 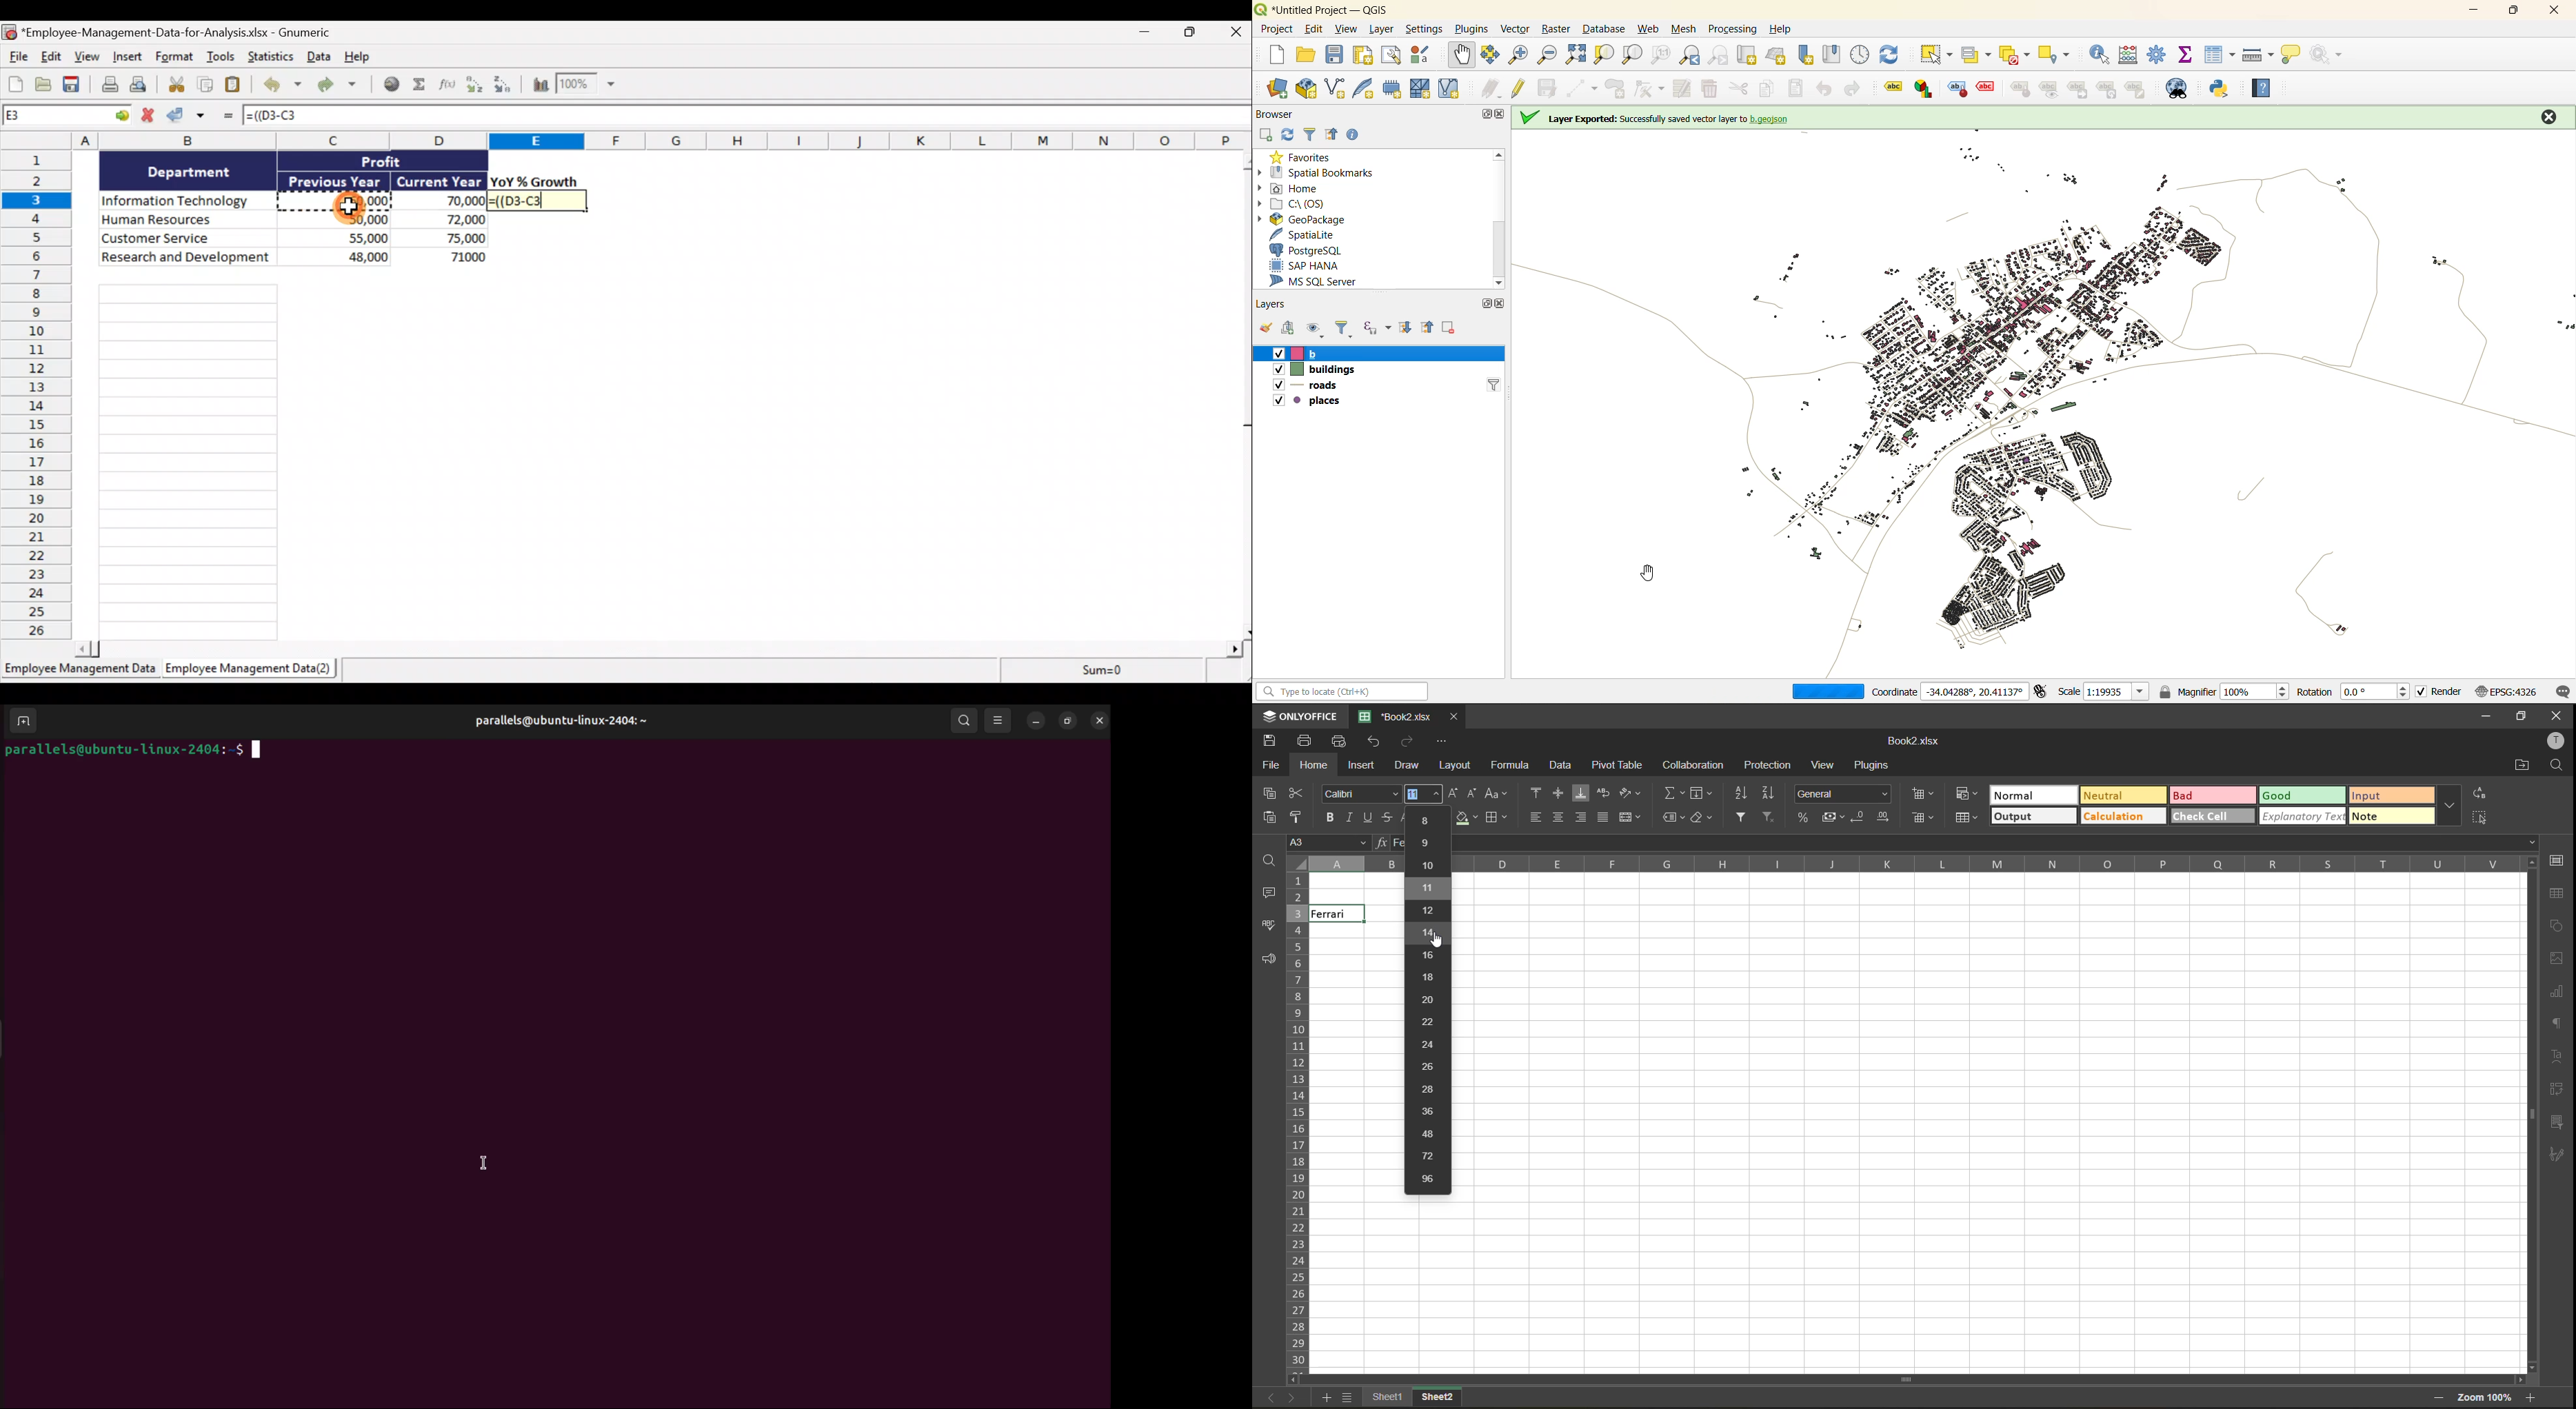 What do you see at coordinates (1493, 392) in the screenshot?
I see `filter` at bounding box center [1493, 392].